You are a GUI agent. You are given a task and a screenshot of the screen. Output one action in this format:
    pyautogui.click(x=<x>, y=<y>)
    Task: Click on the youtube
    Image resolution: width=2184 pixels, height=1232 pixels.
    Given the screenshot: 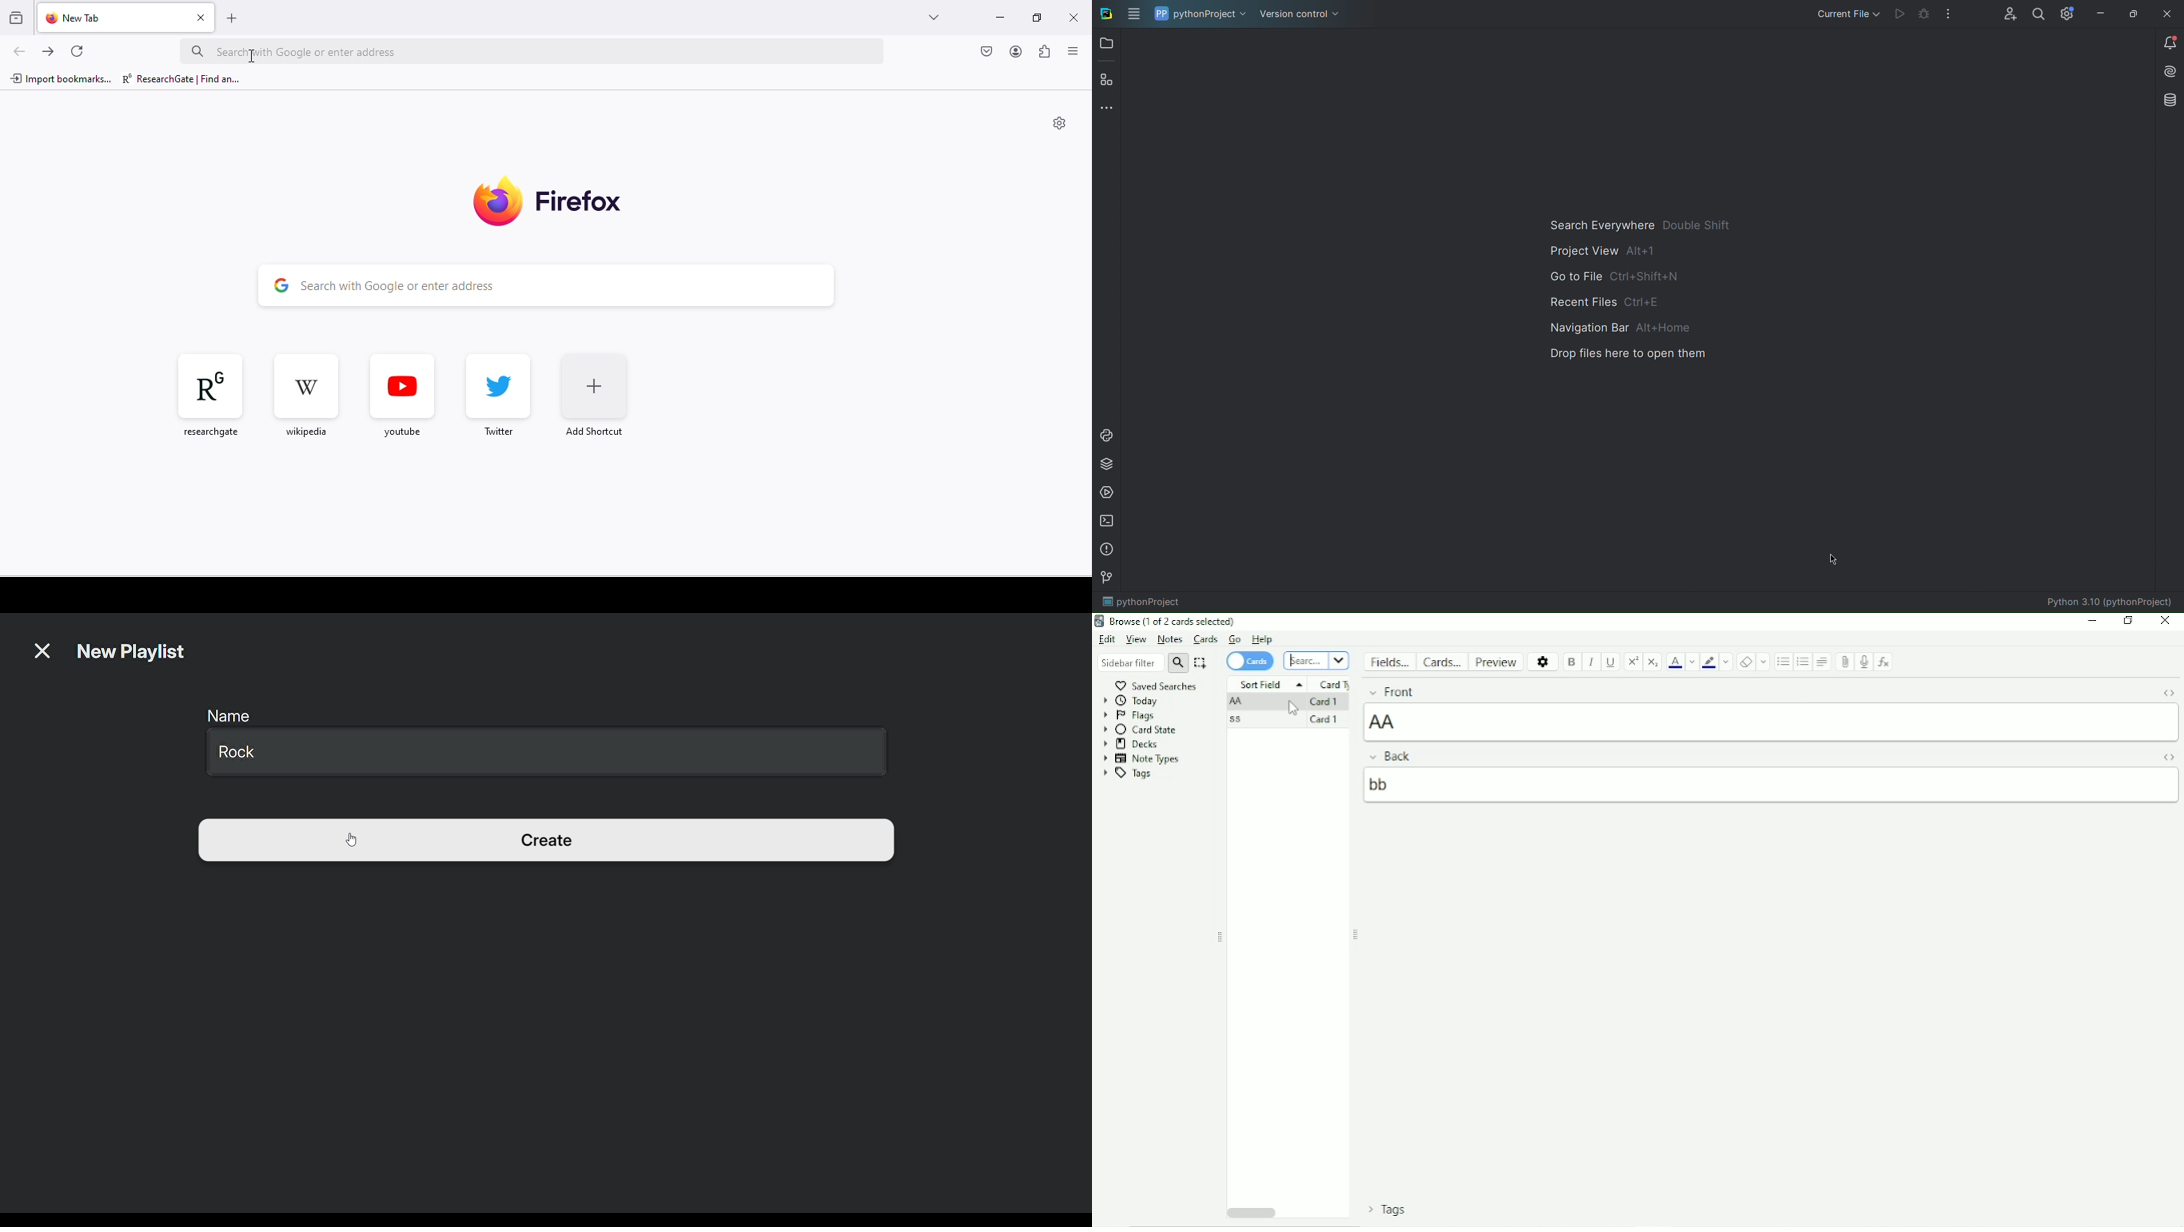 What is the action you would take?
    pyautogui.click(x=404, y=392)
    